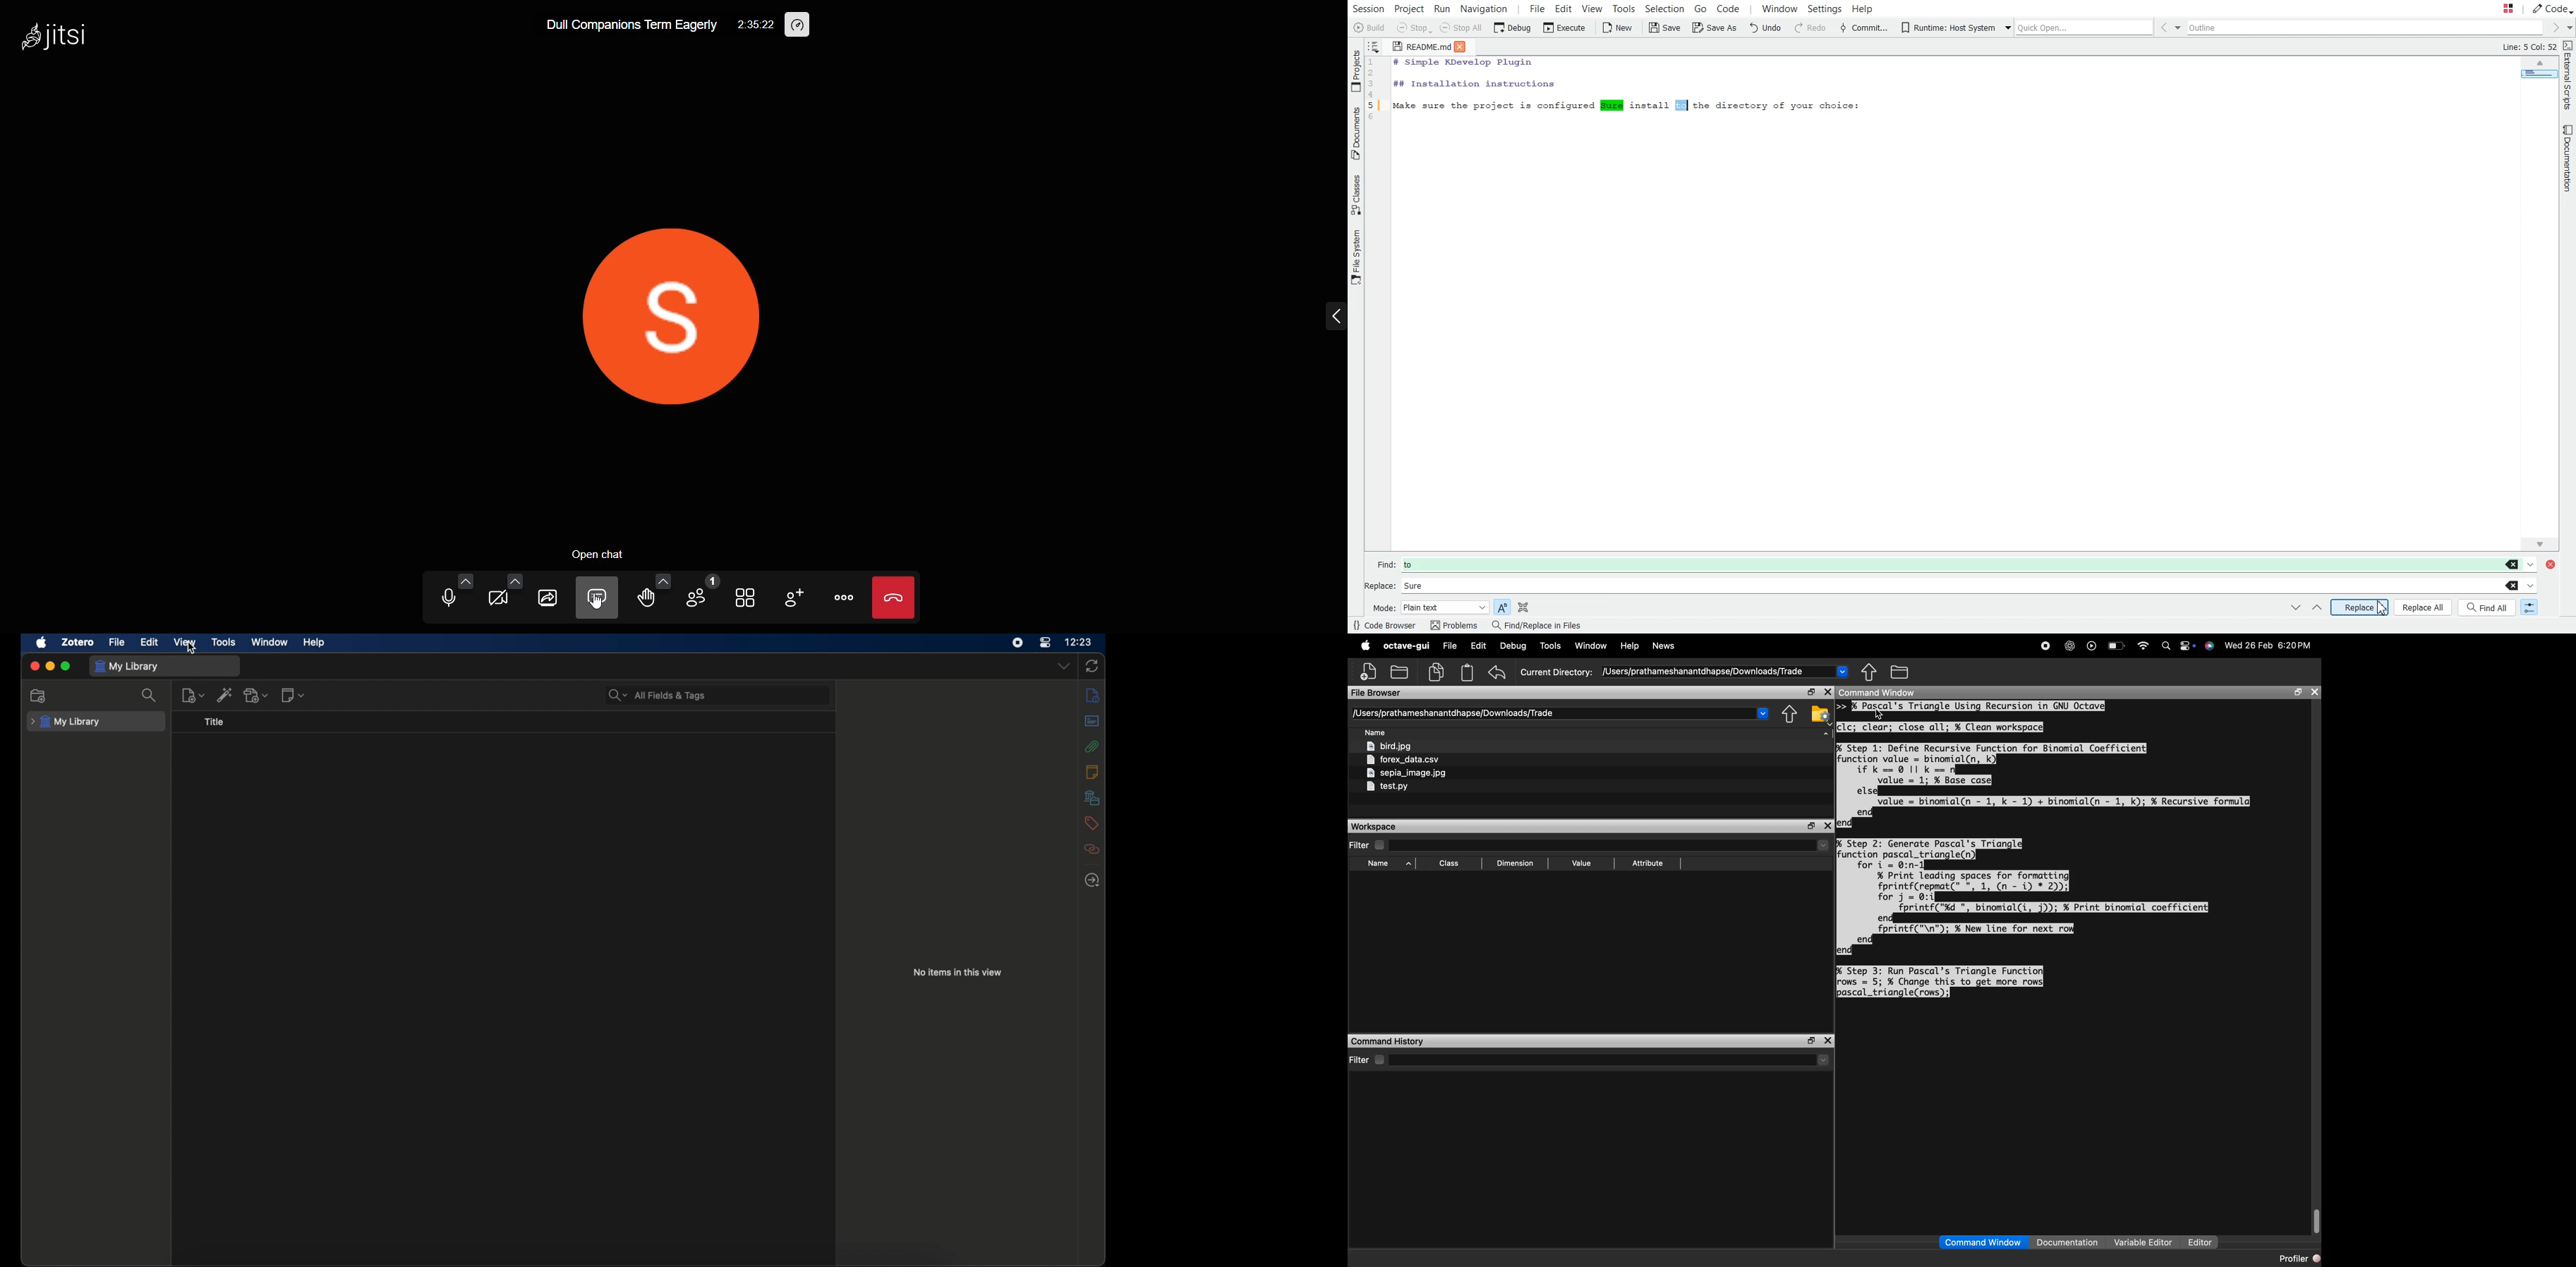 The height and width of the screenshot is (1288, 2576). What do you see at coordinates (1828, 692) in the screenshot?
I see `close` at bounding box center [1828, 692].